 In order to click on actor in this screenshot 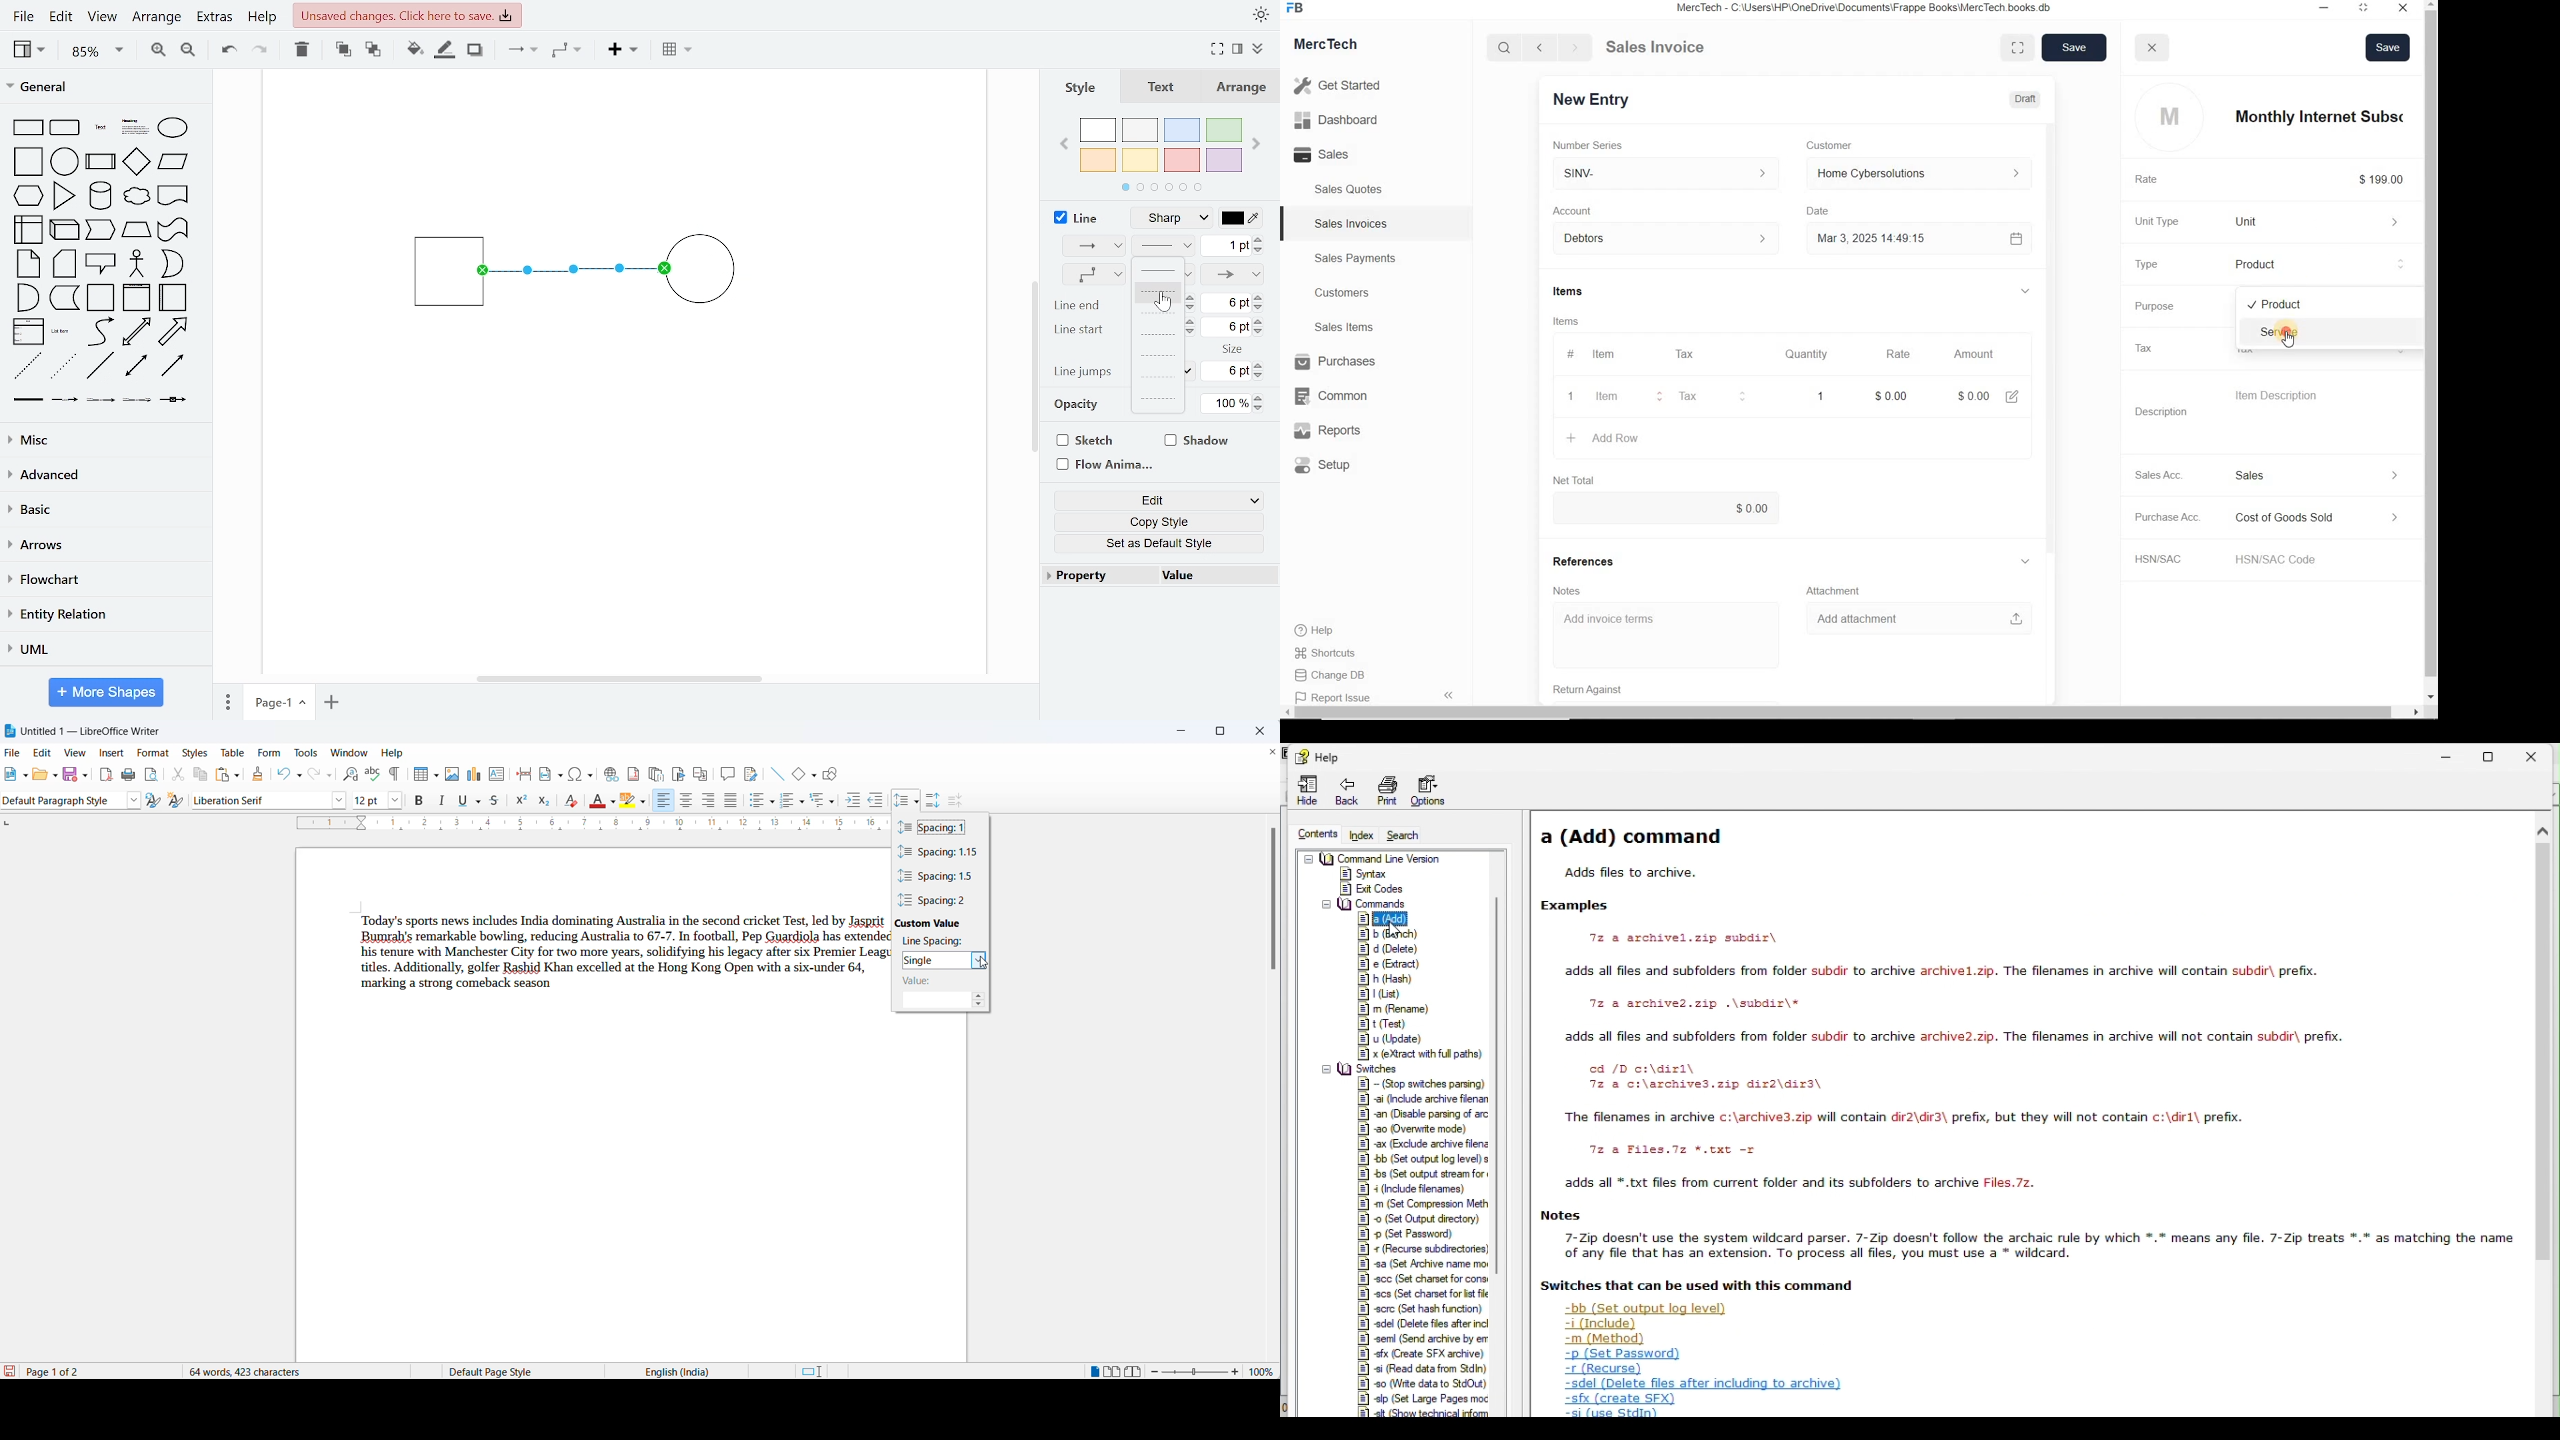, I will do `click(138, 265)`.